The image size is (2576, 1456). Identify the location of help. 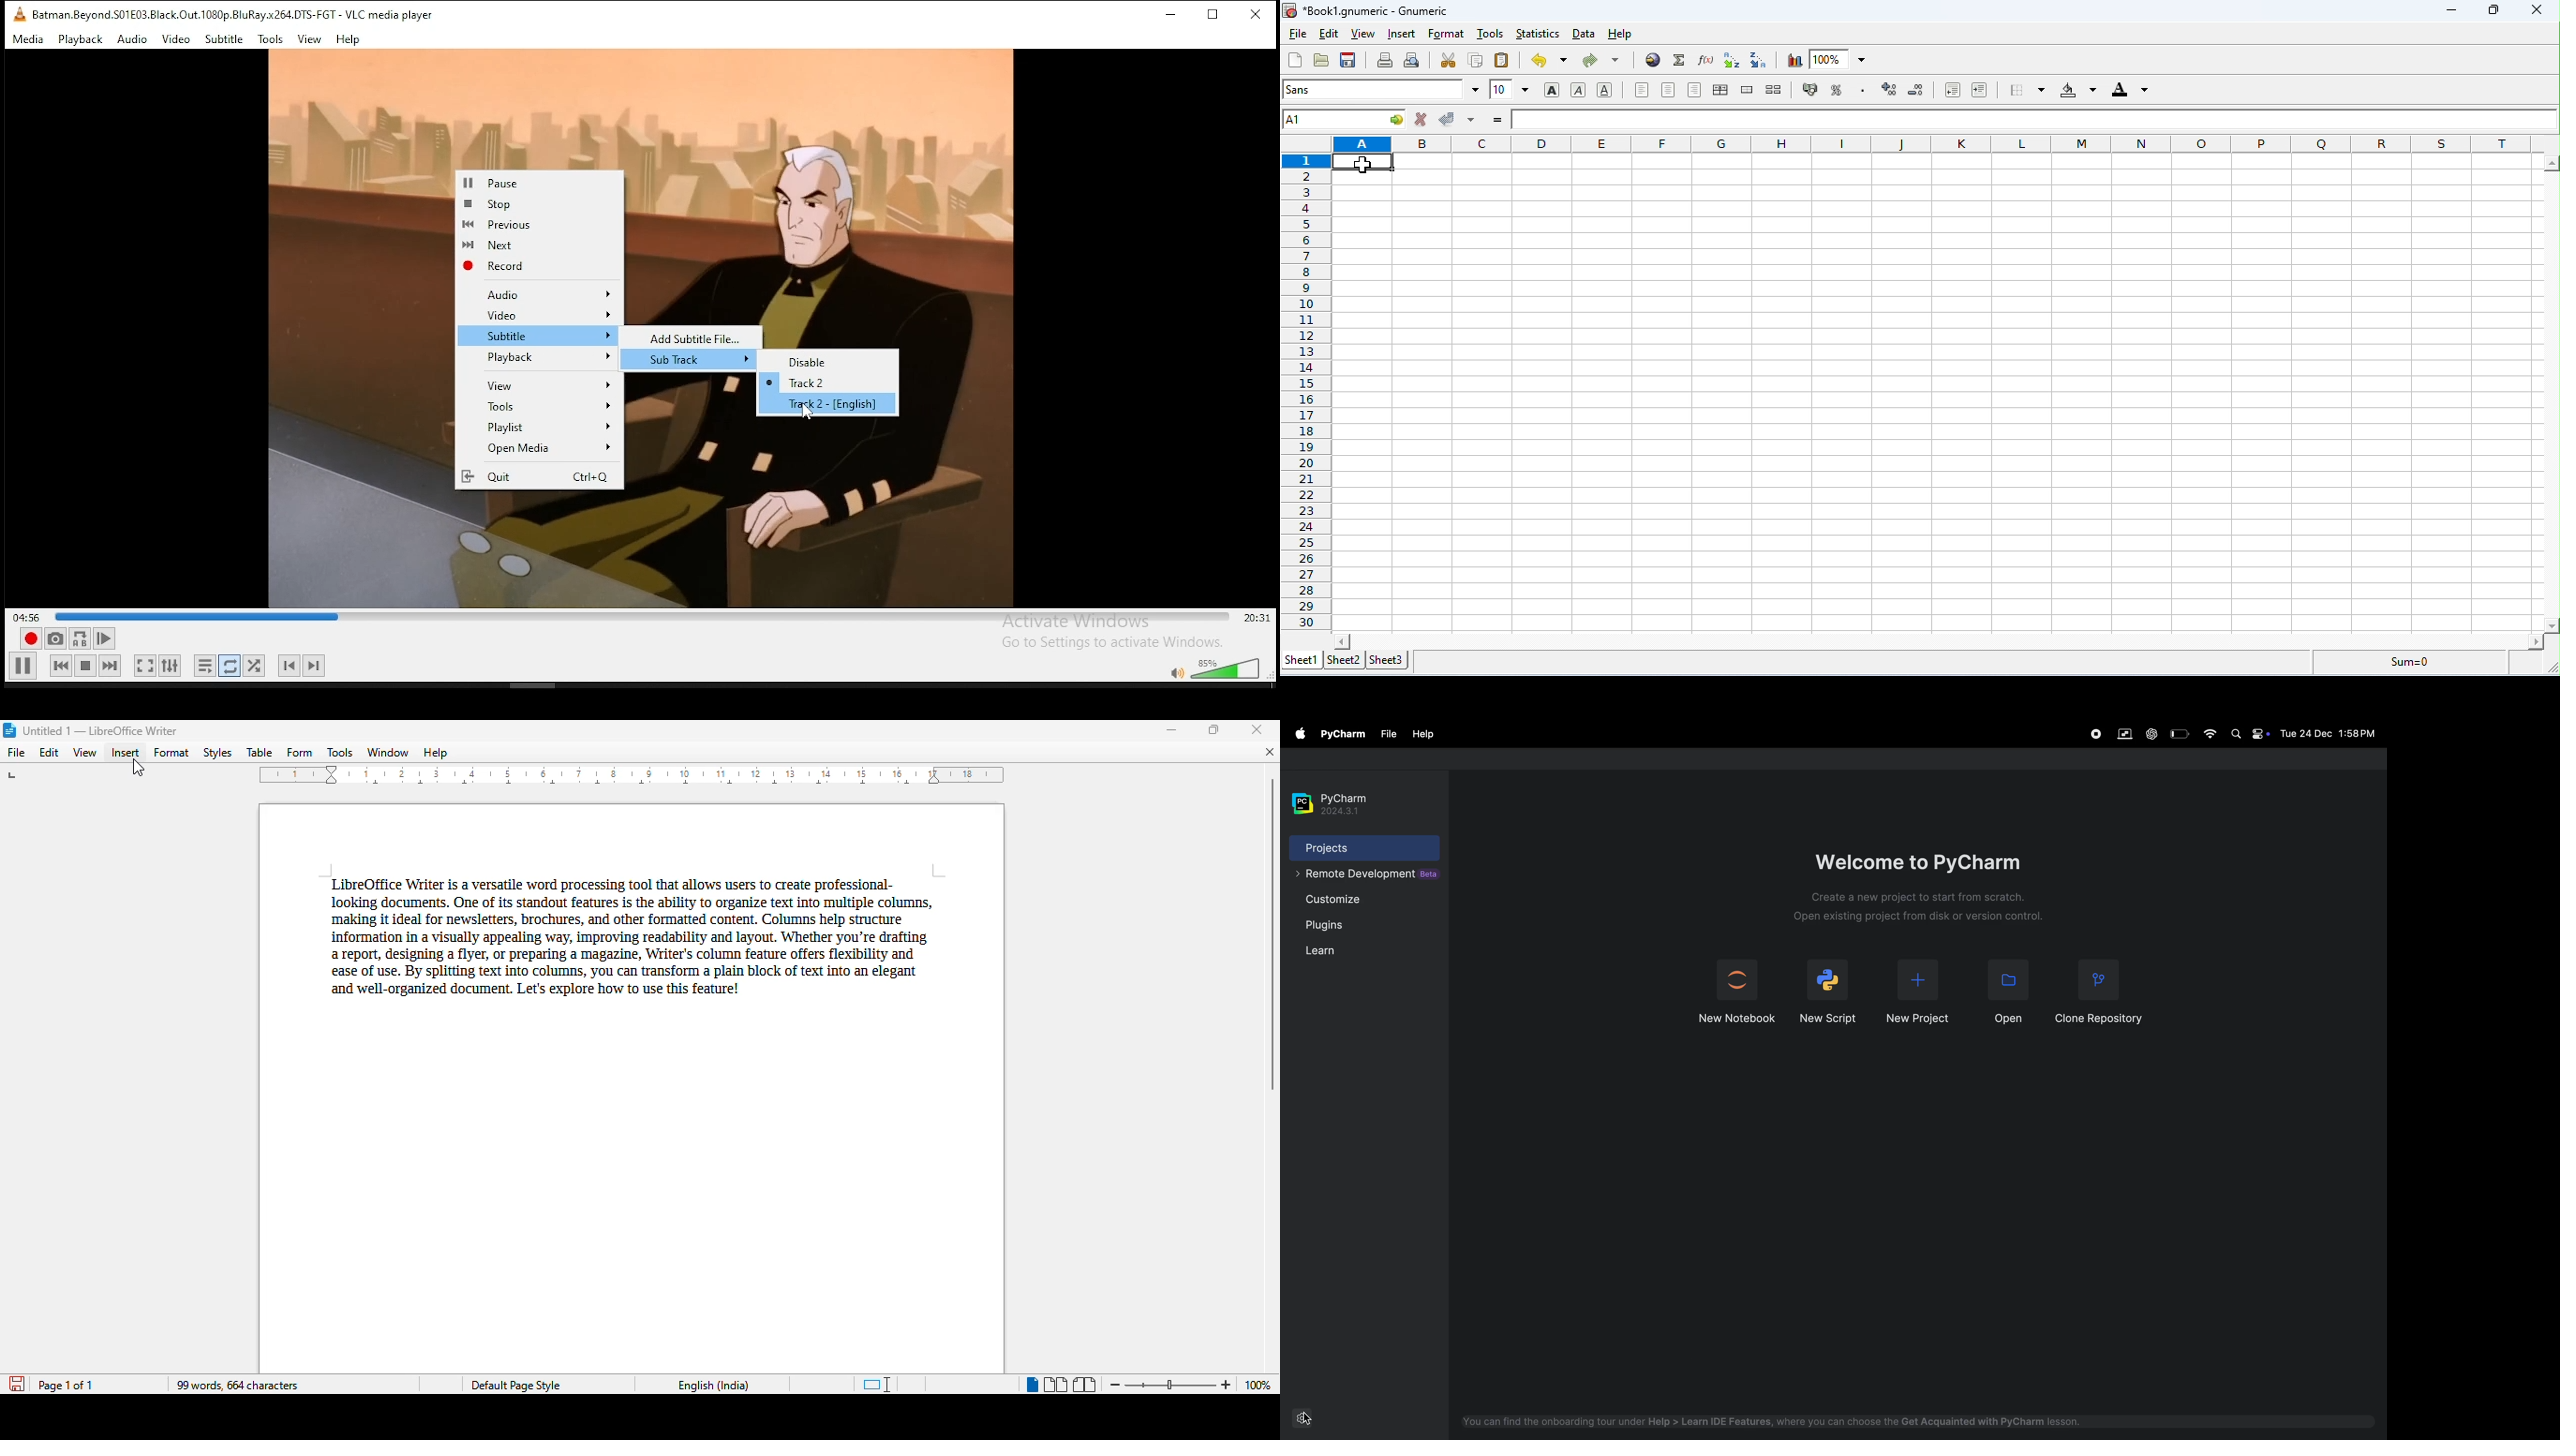
(435, 753).